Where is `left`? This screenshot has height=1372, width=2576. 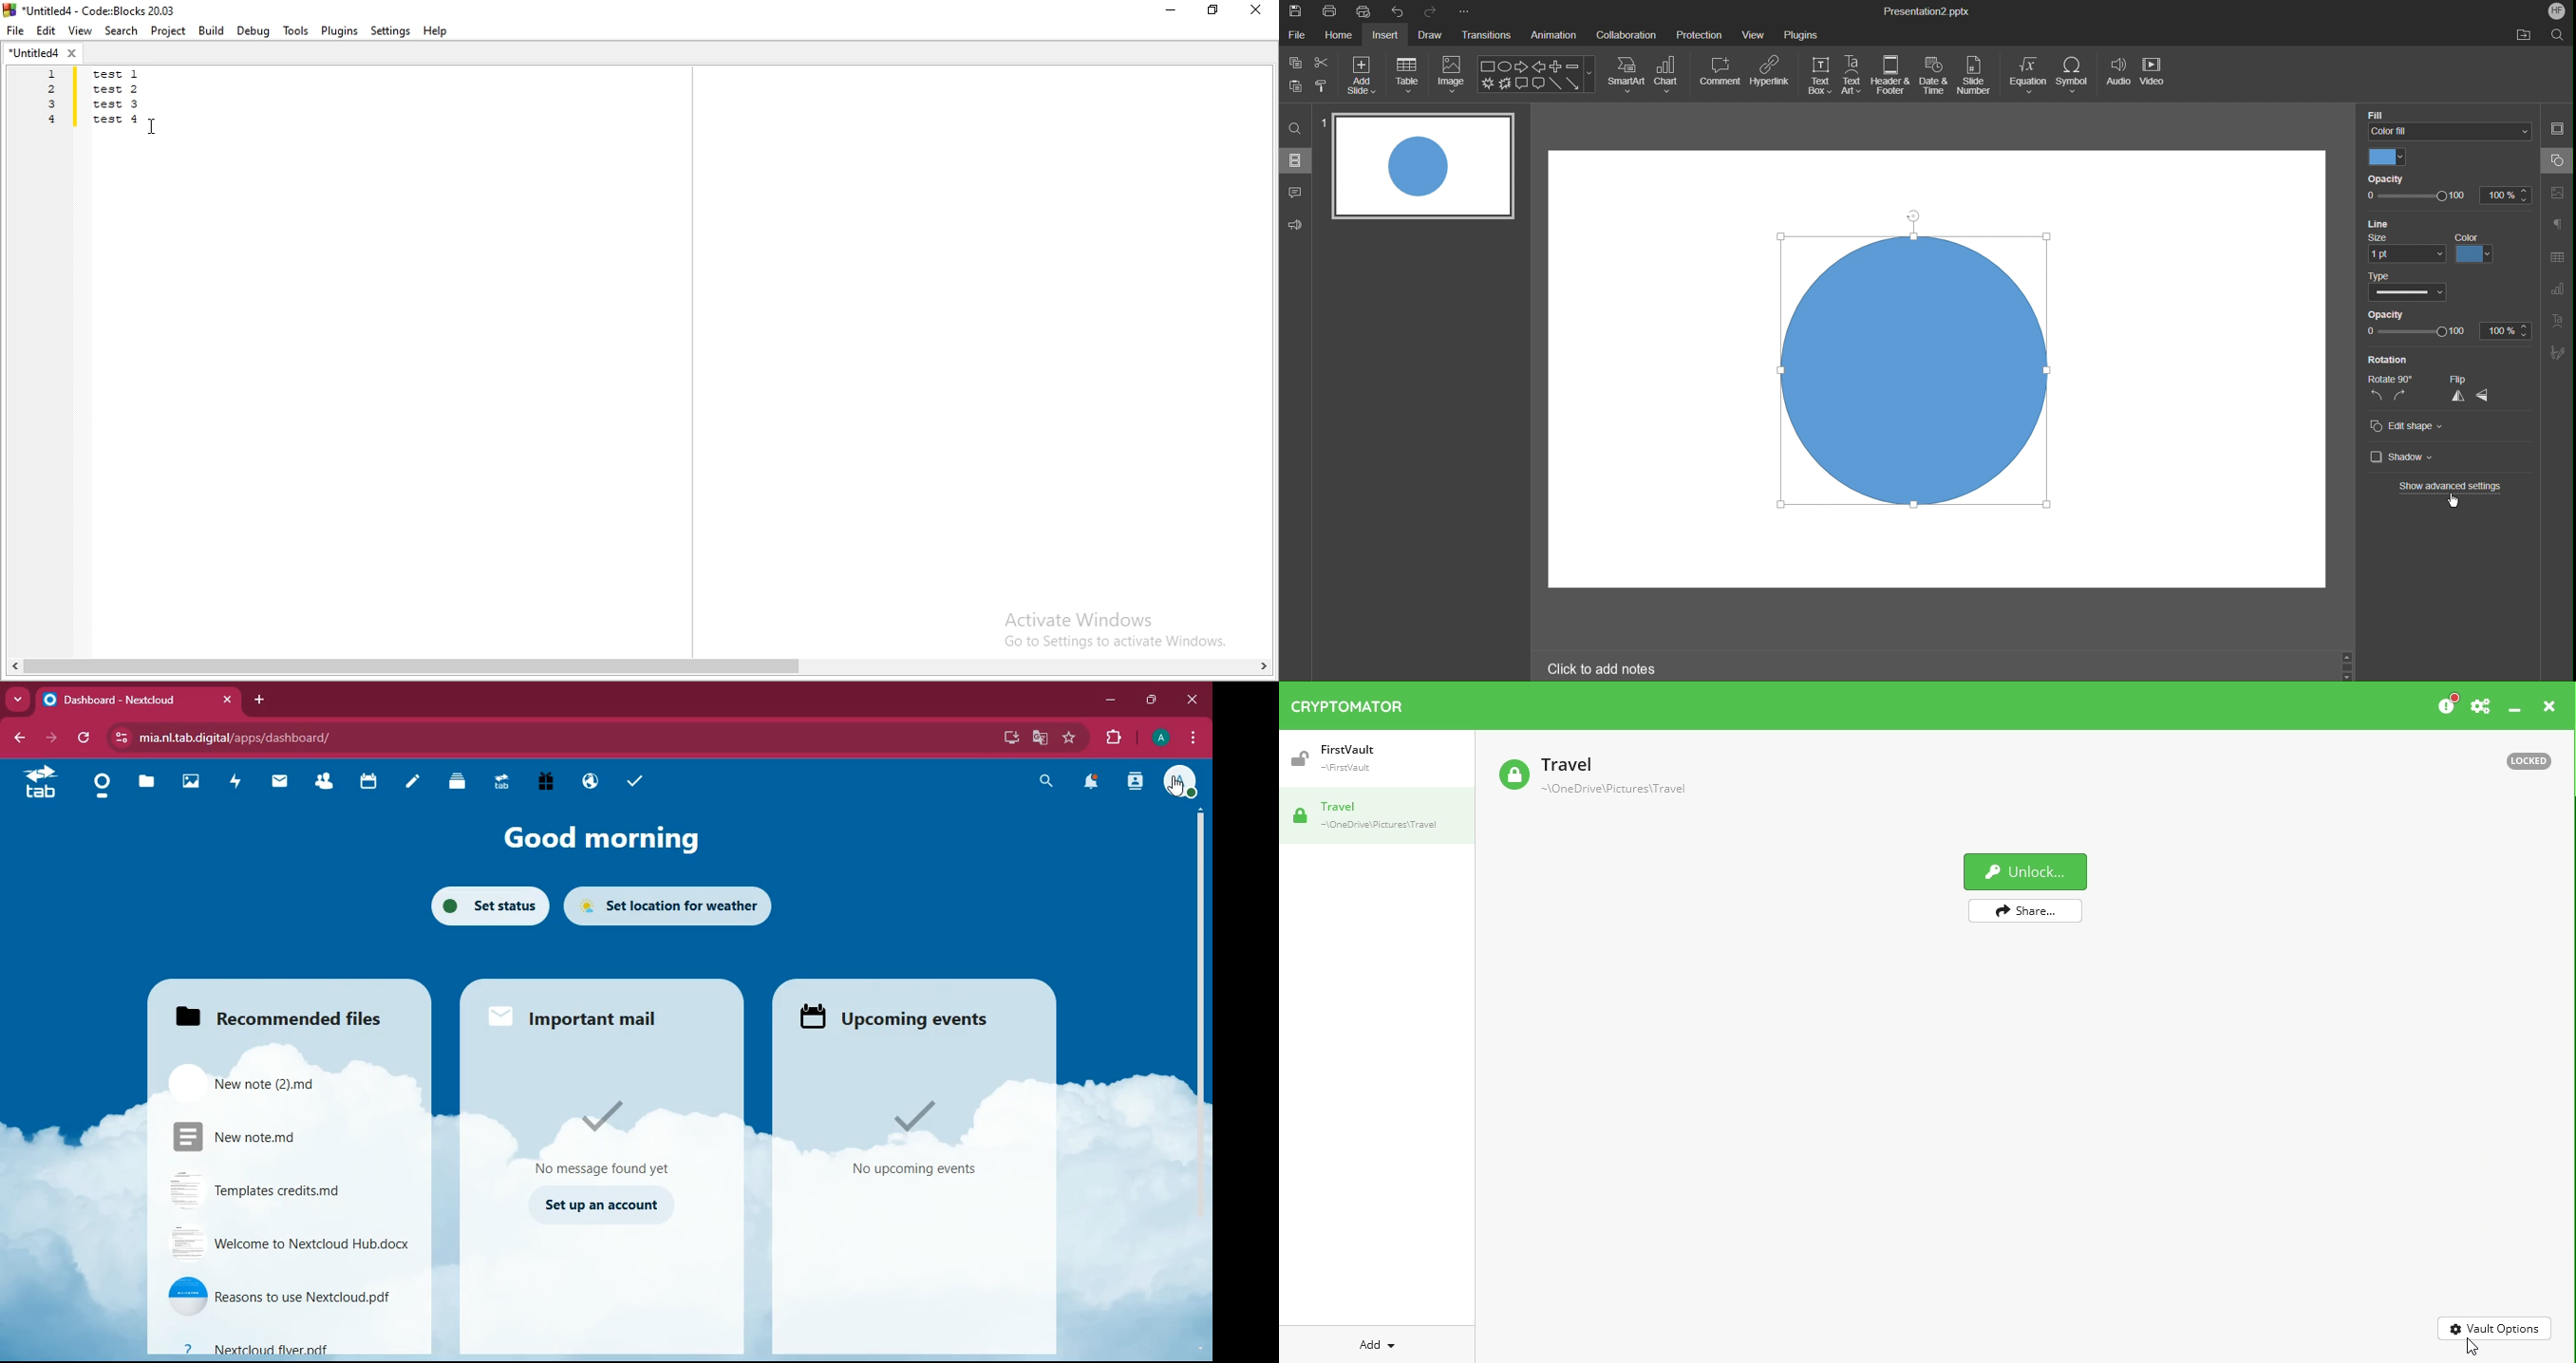
left is located at coordinates (2376, 397).